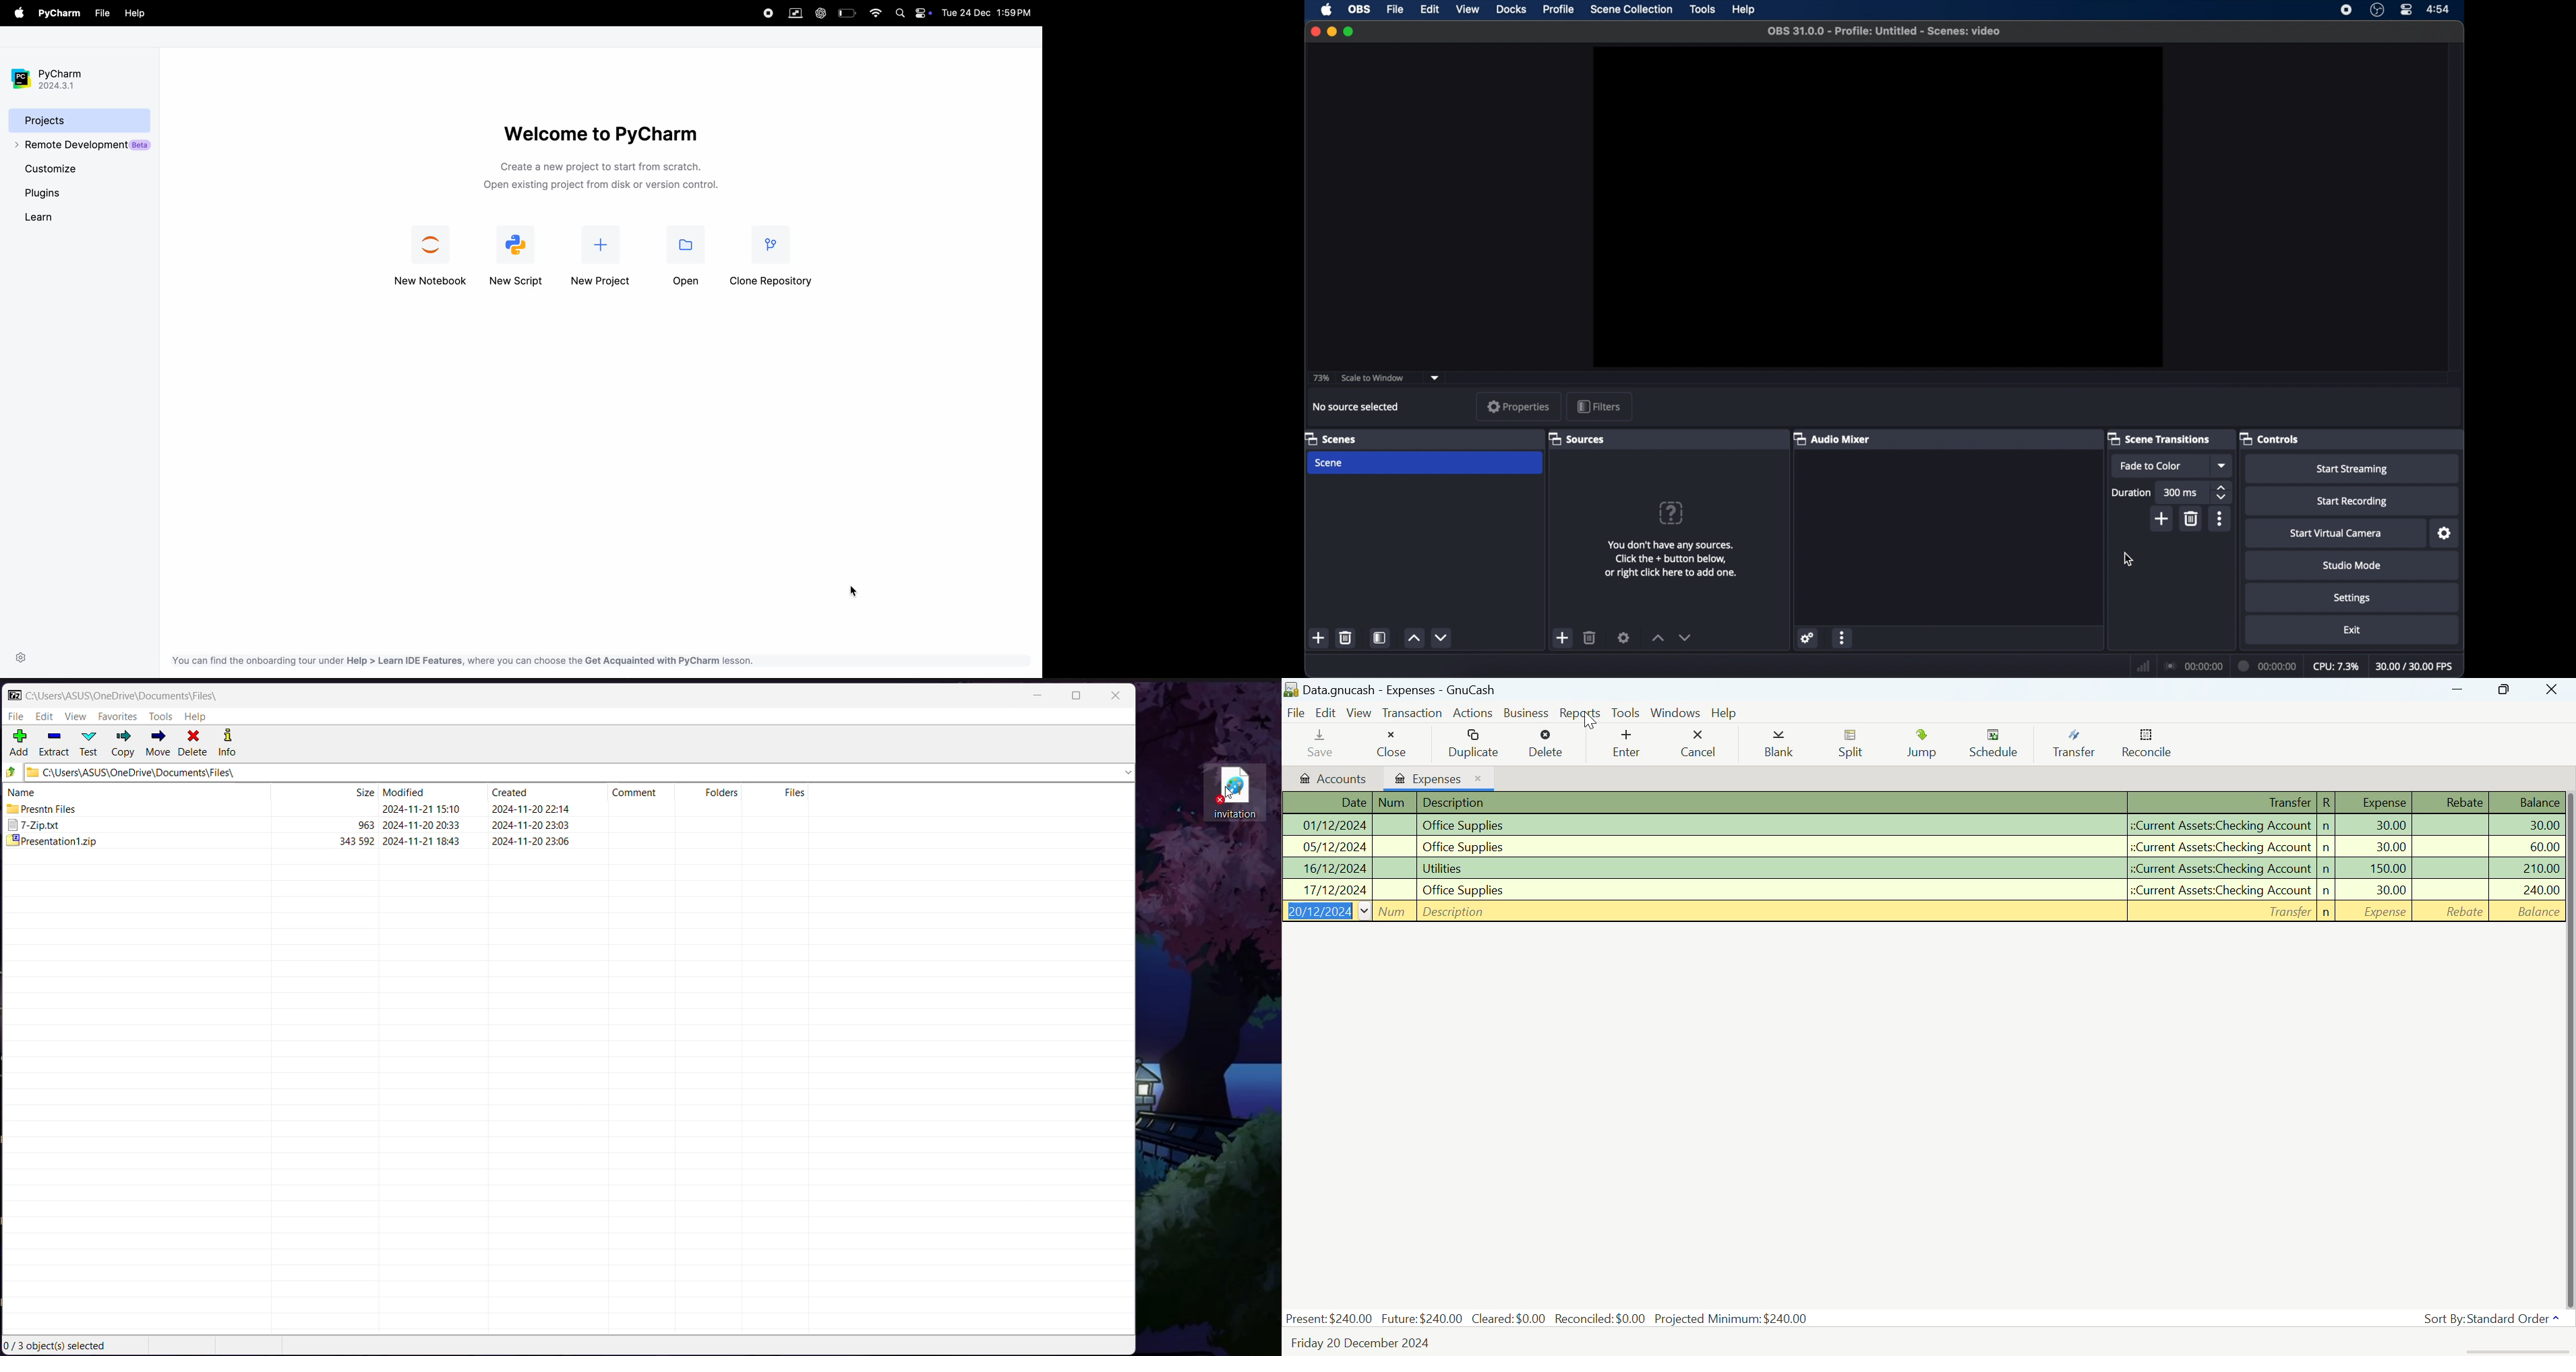  What do you see at coordinates (1922, 913) in the screenshot?
I see `New Transaction Field` at bounding box center [1922, 913].